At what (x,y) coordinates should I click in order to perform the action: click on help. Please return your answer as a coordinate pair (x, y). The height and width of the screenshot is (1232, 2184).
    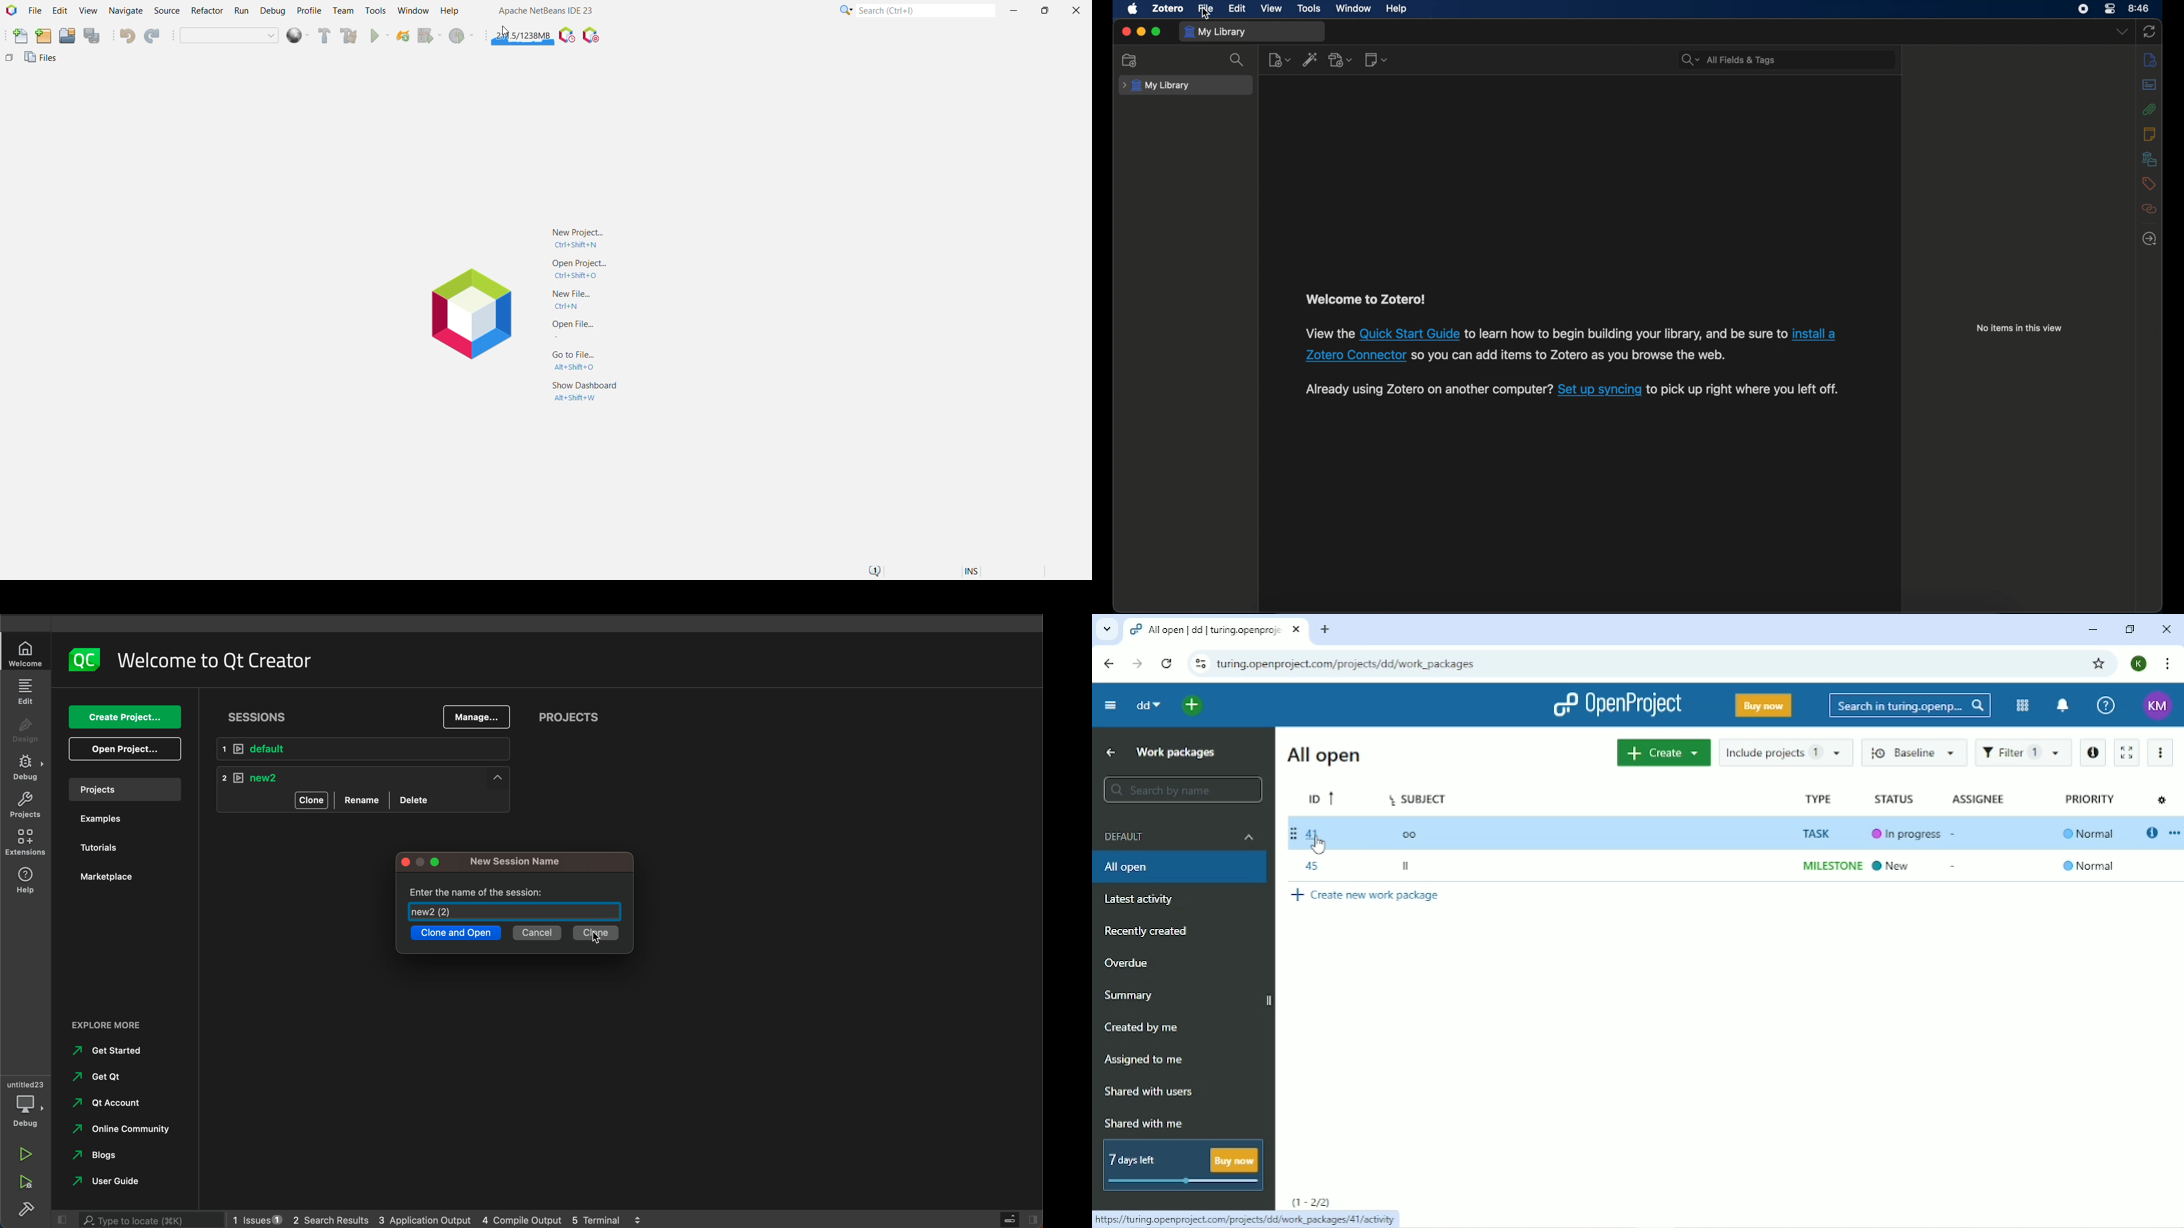
    Looking at the image, I should click on (1397, 9).